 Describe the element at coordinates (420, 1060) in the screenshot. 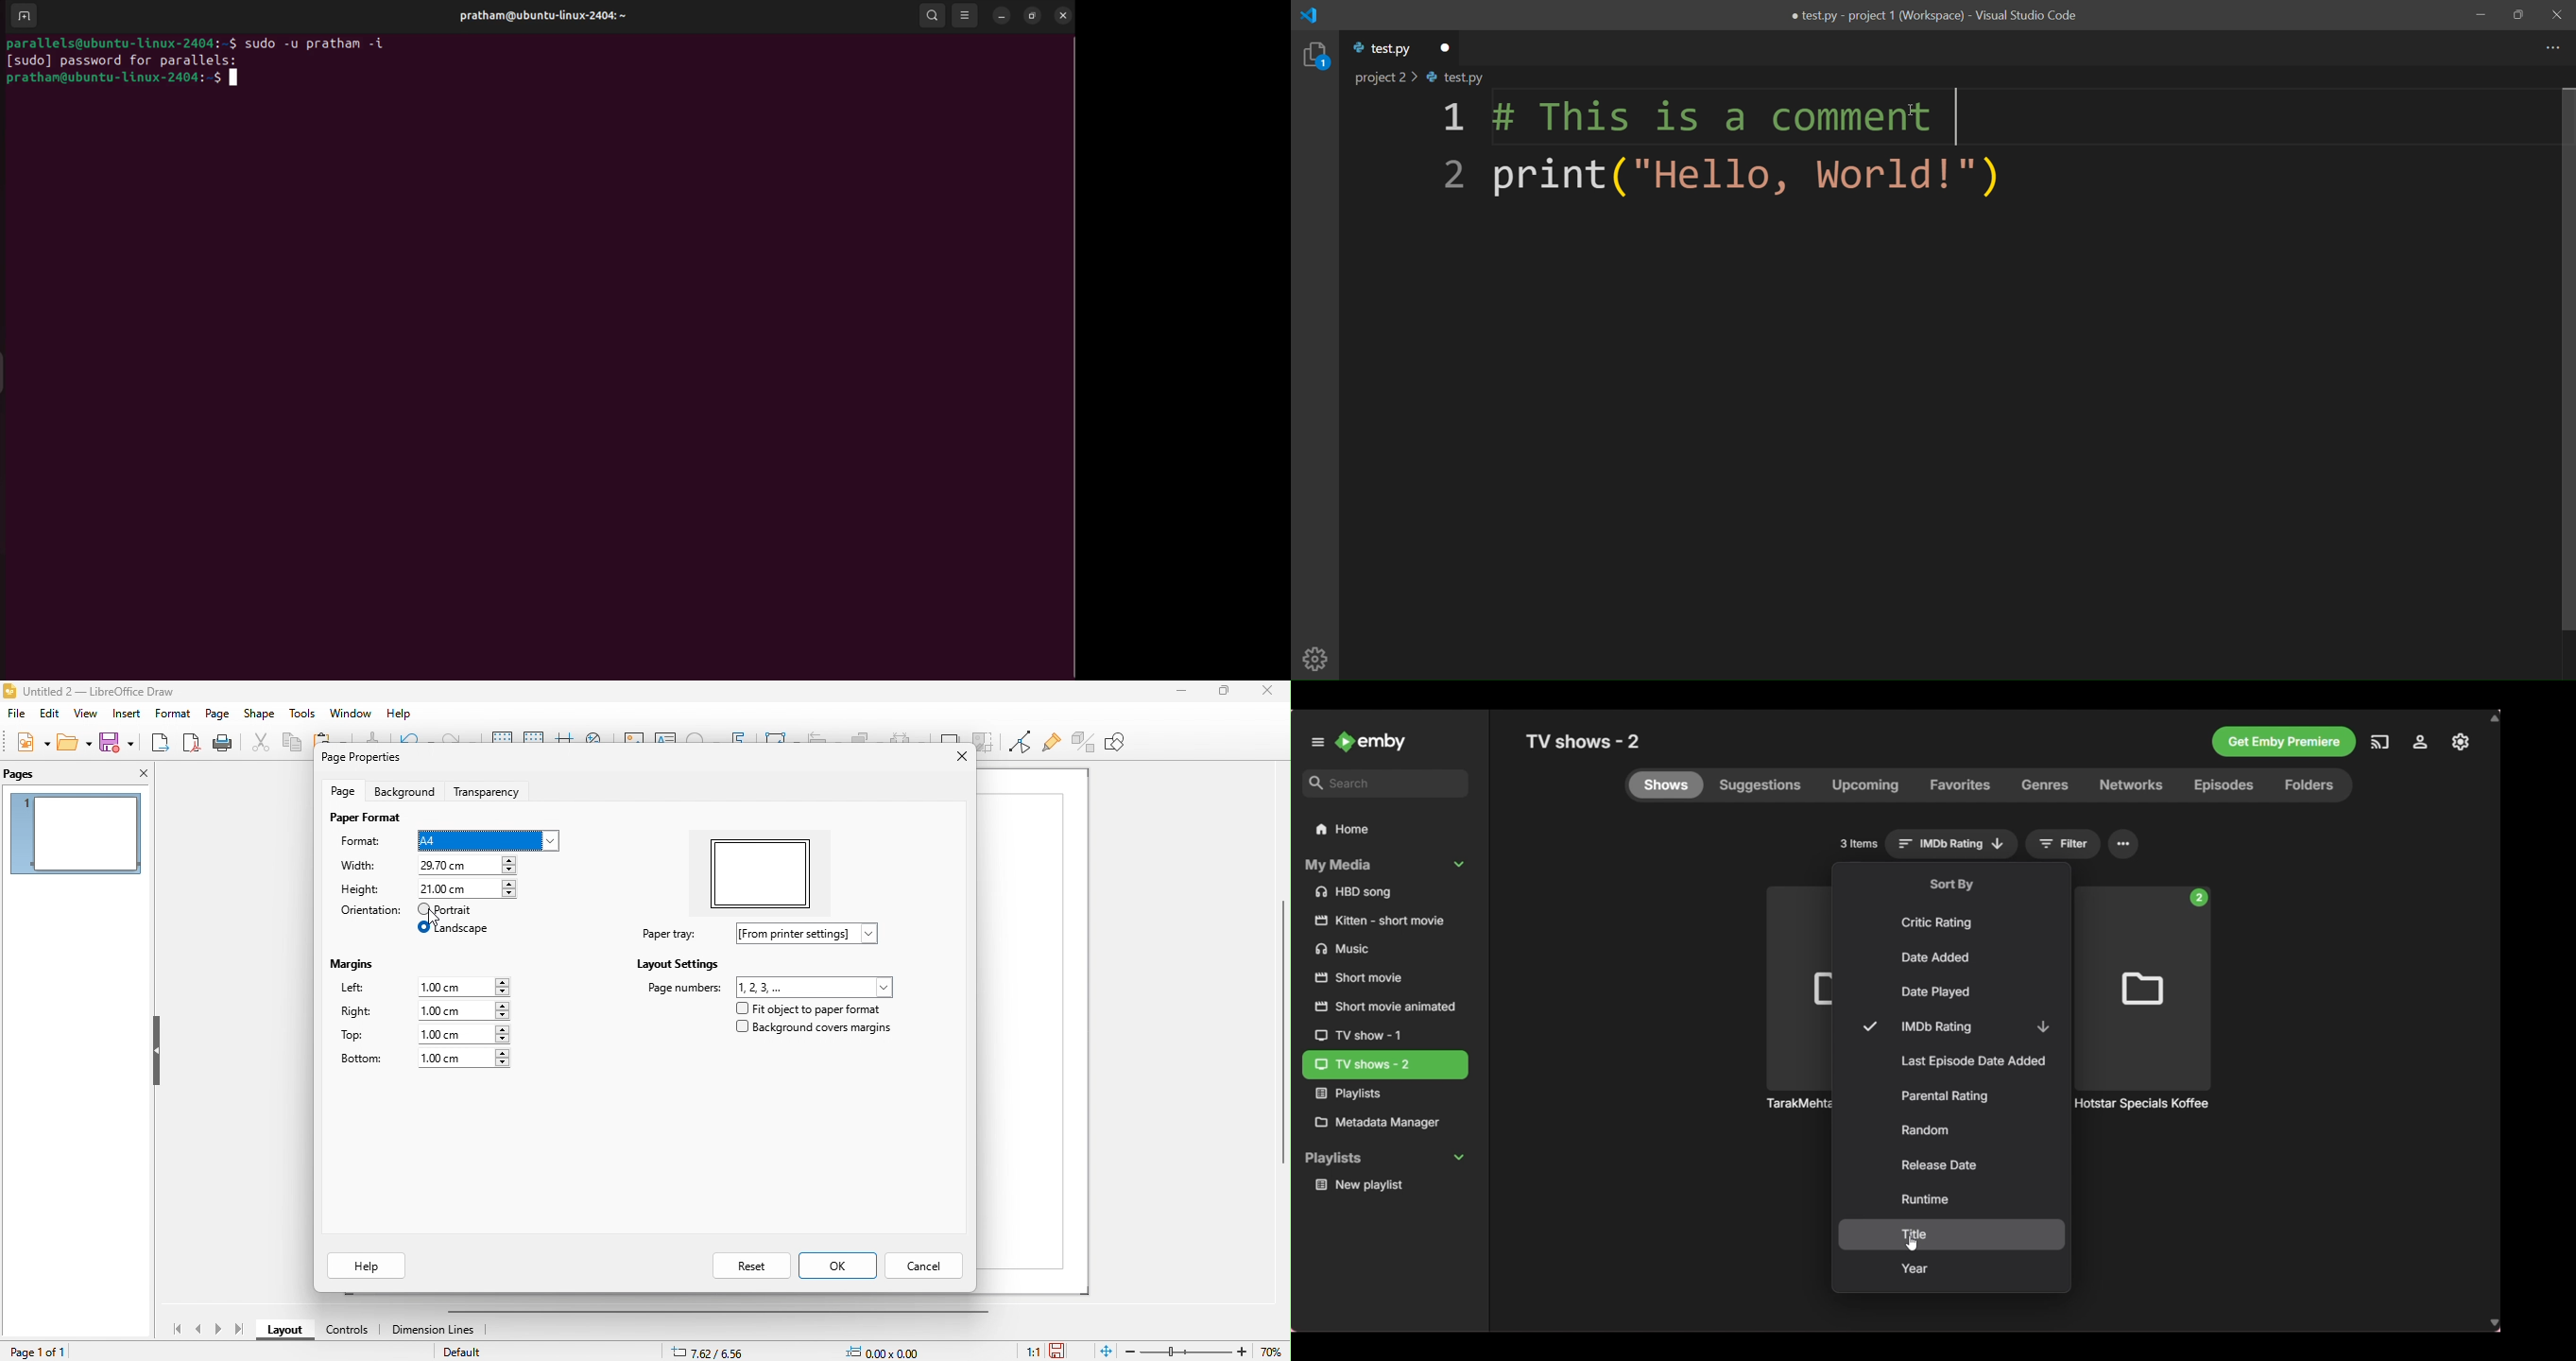

I see `bottom` at that location.